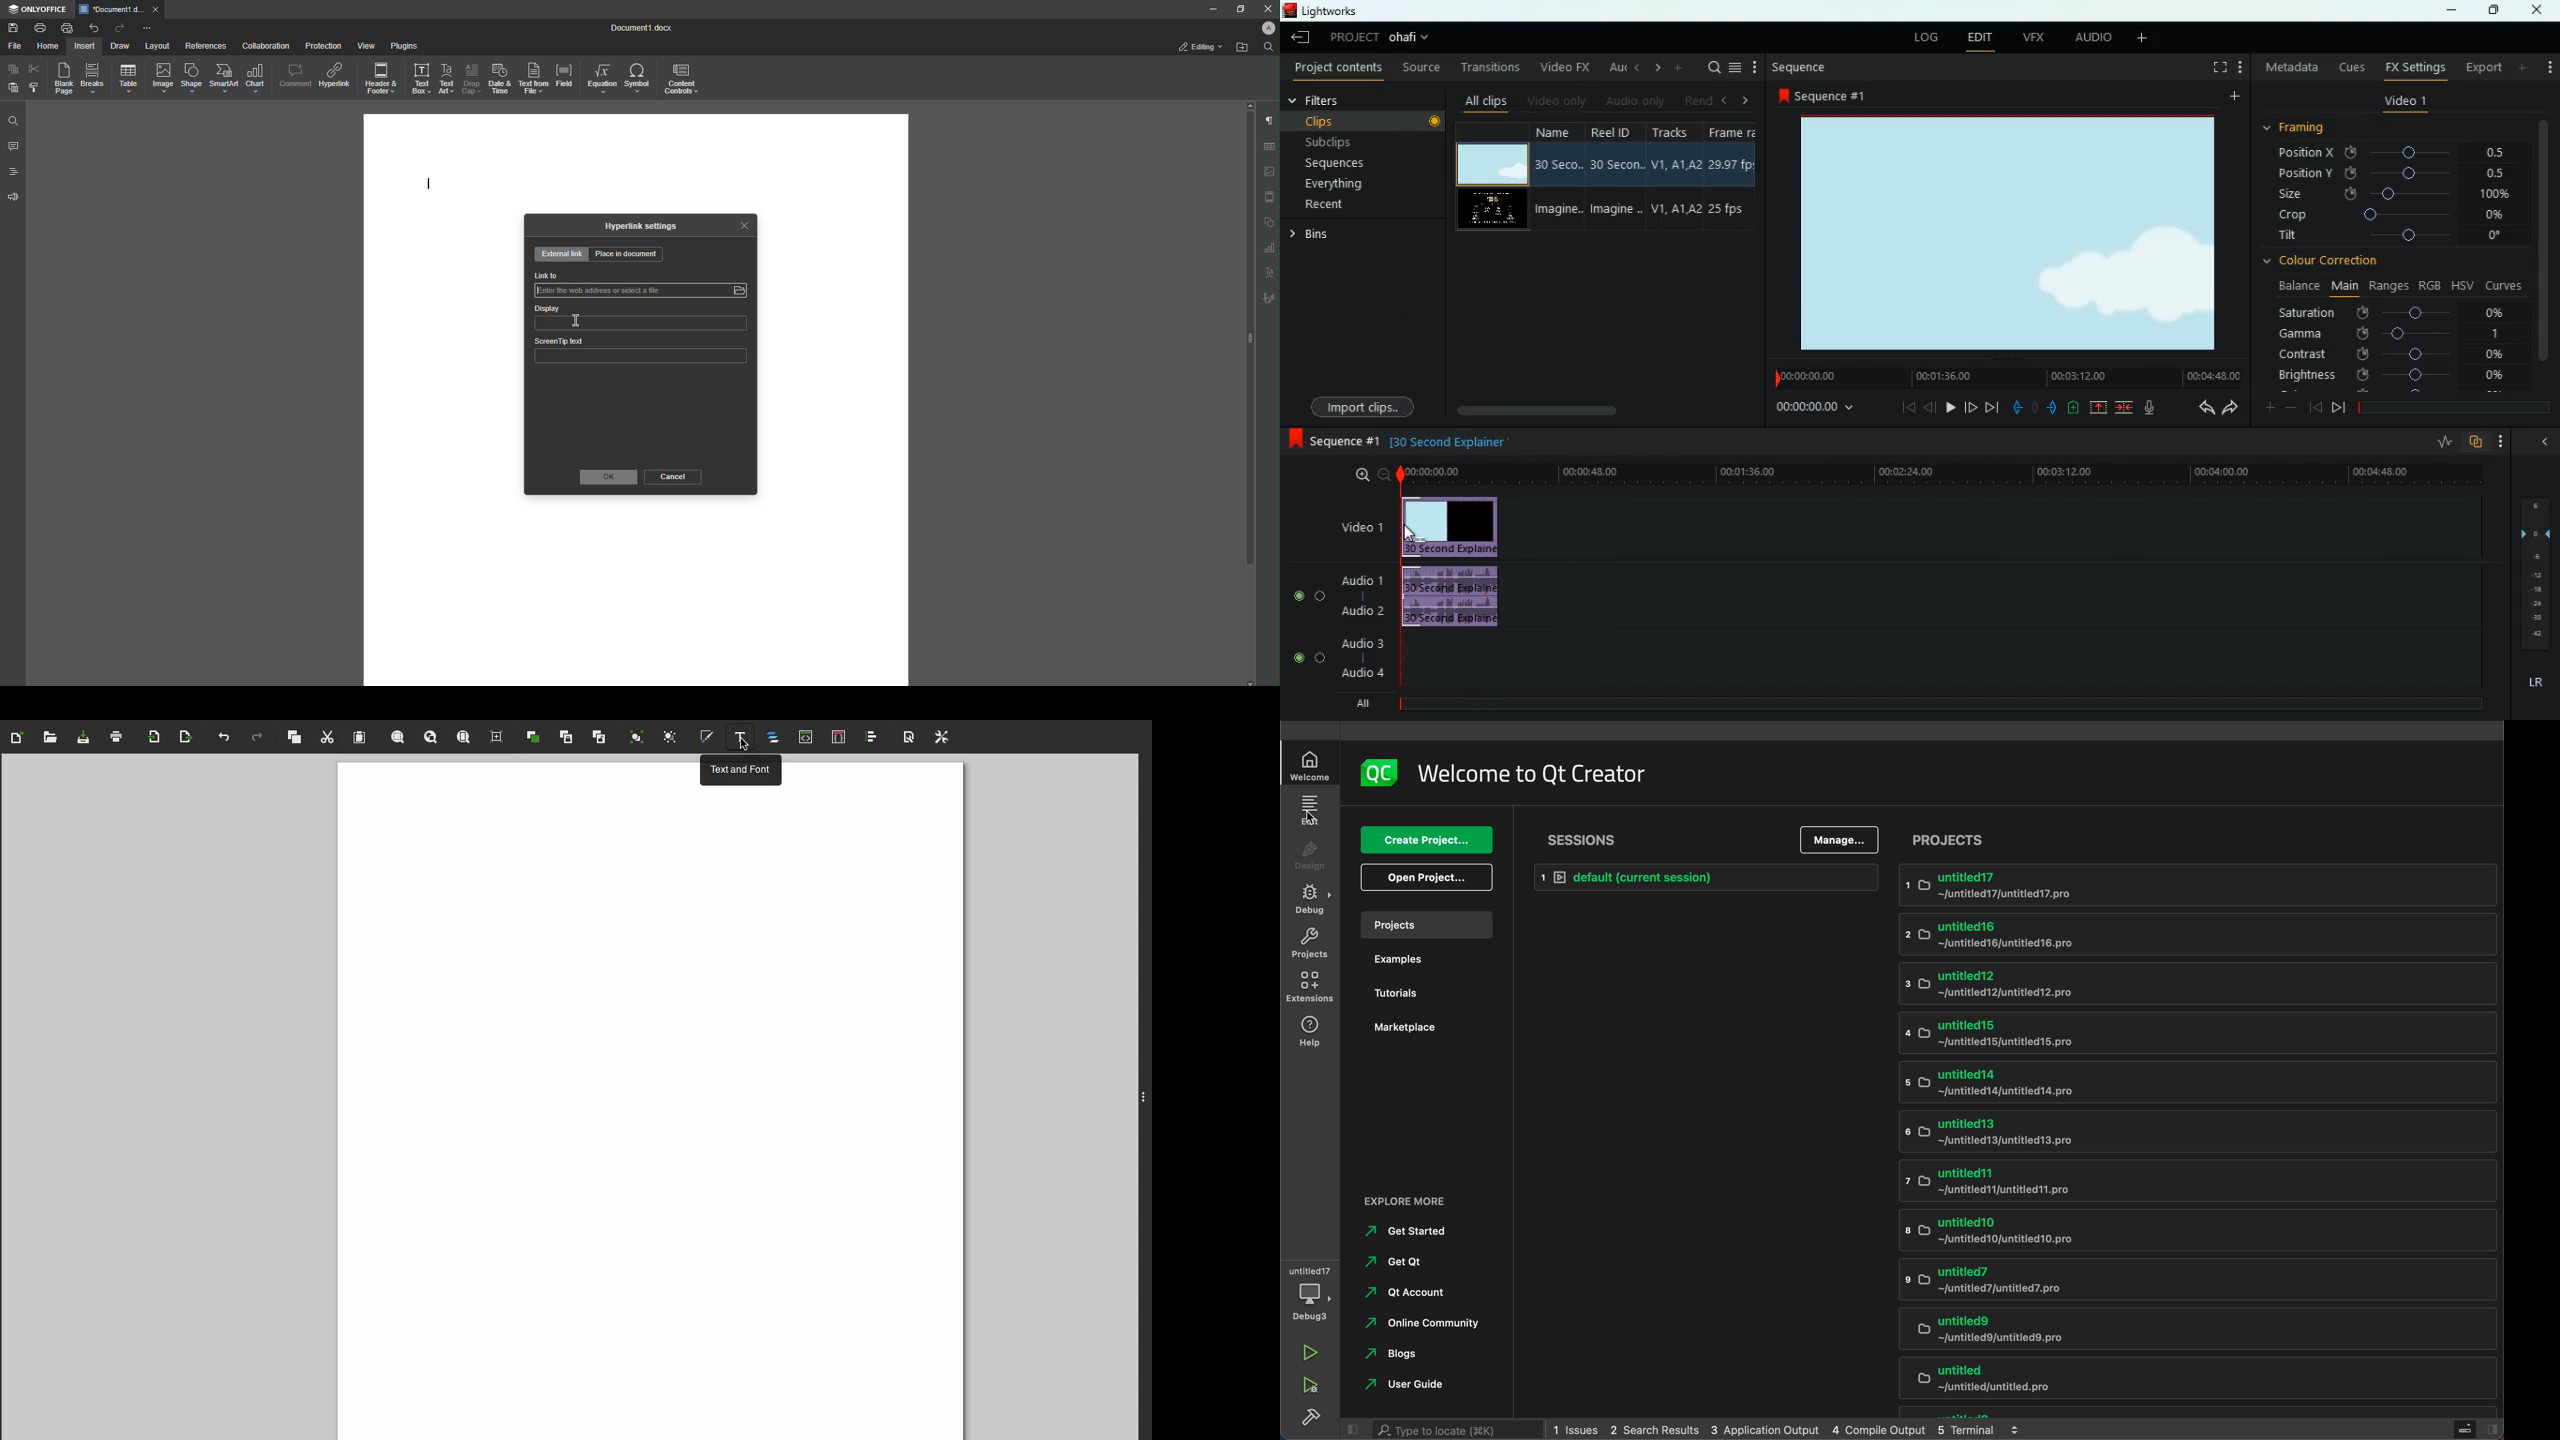 The width and height of the screenshot is (2576, 1456). I want to click on merge, so click(2127, 409).